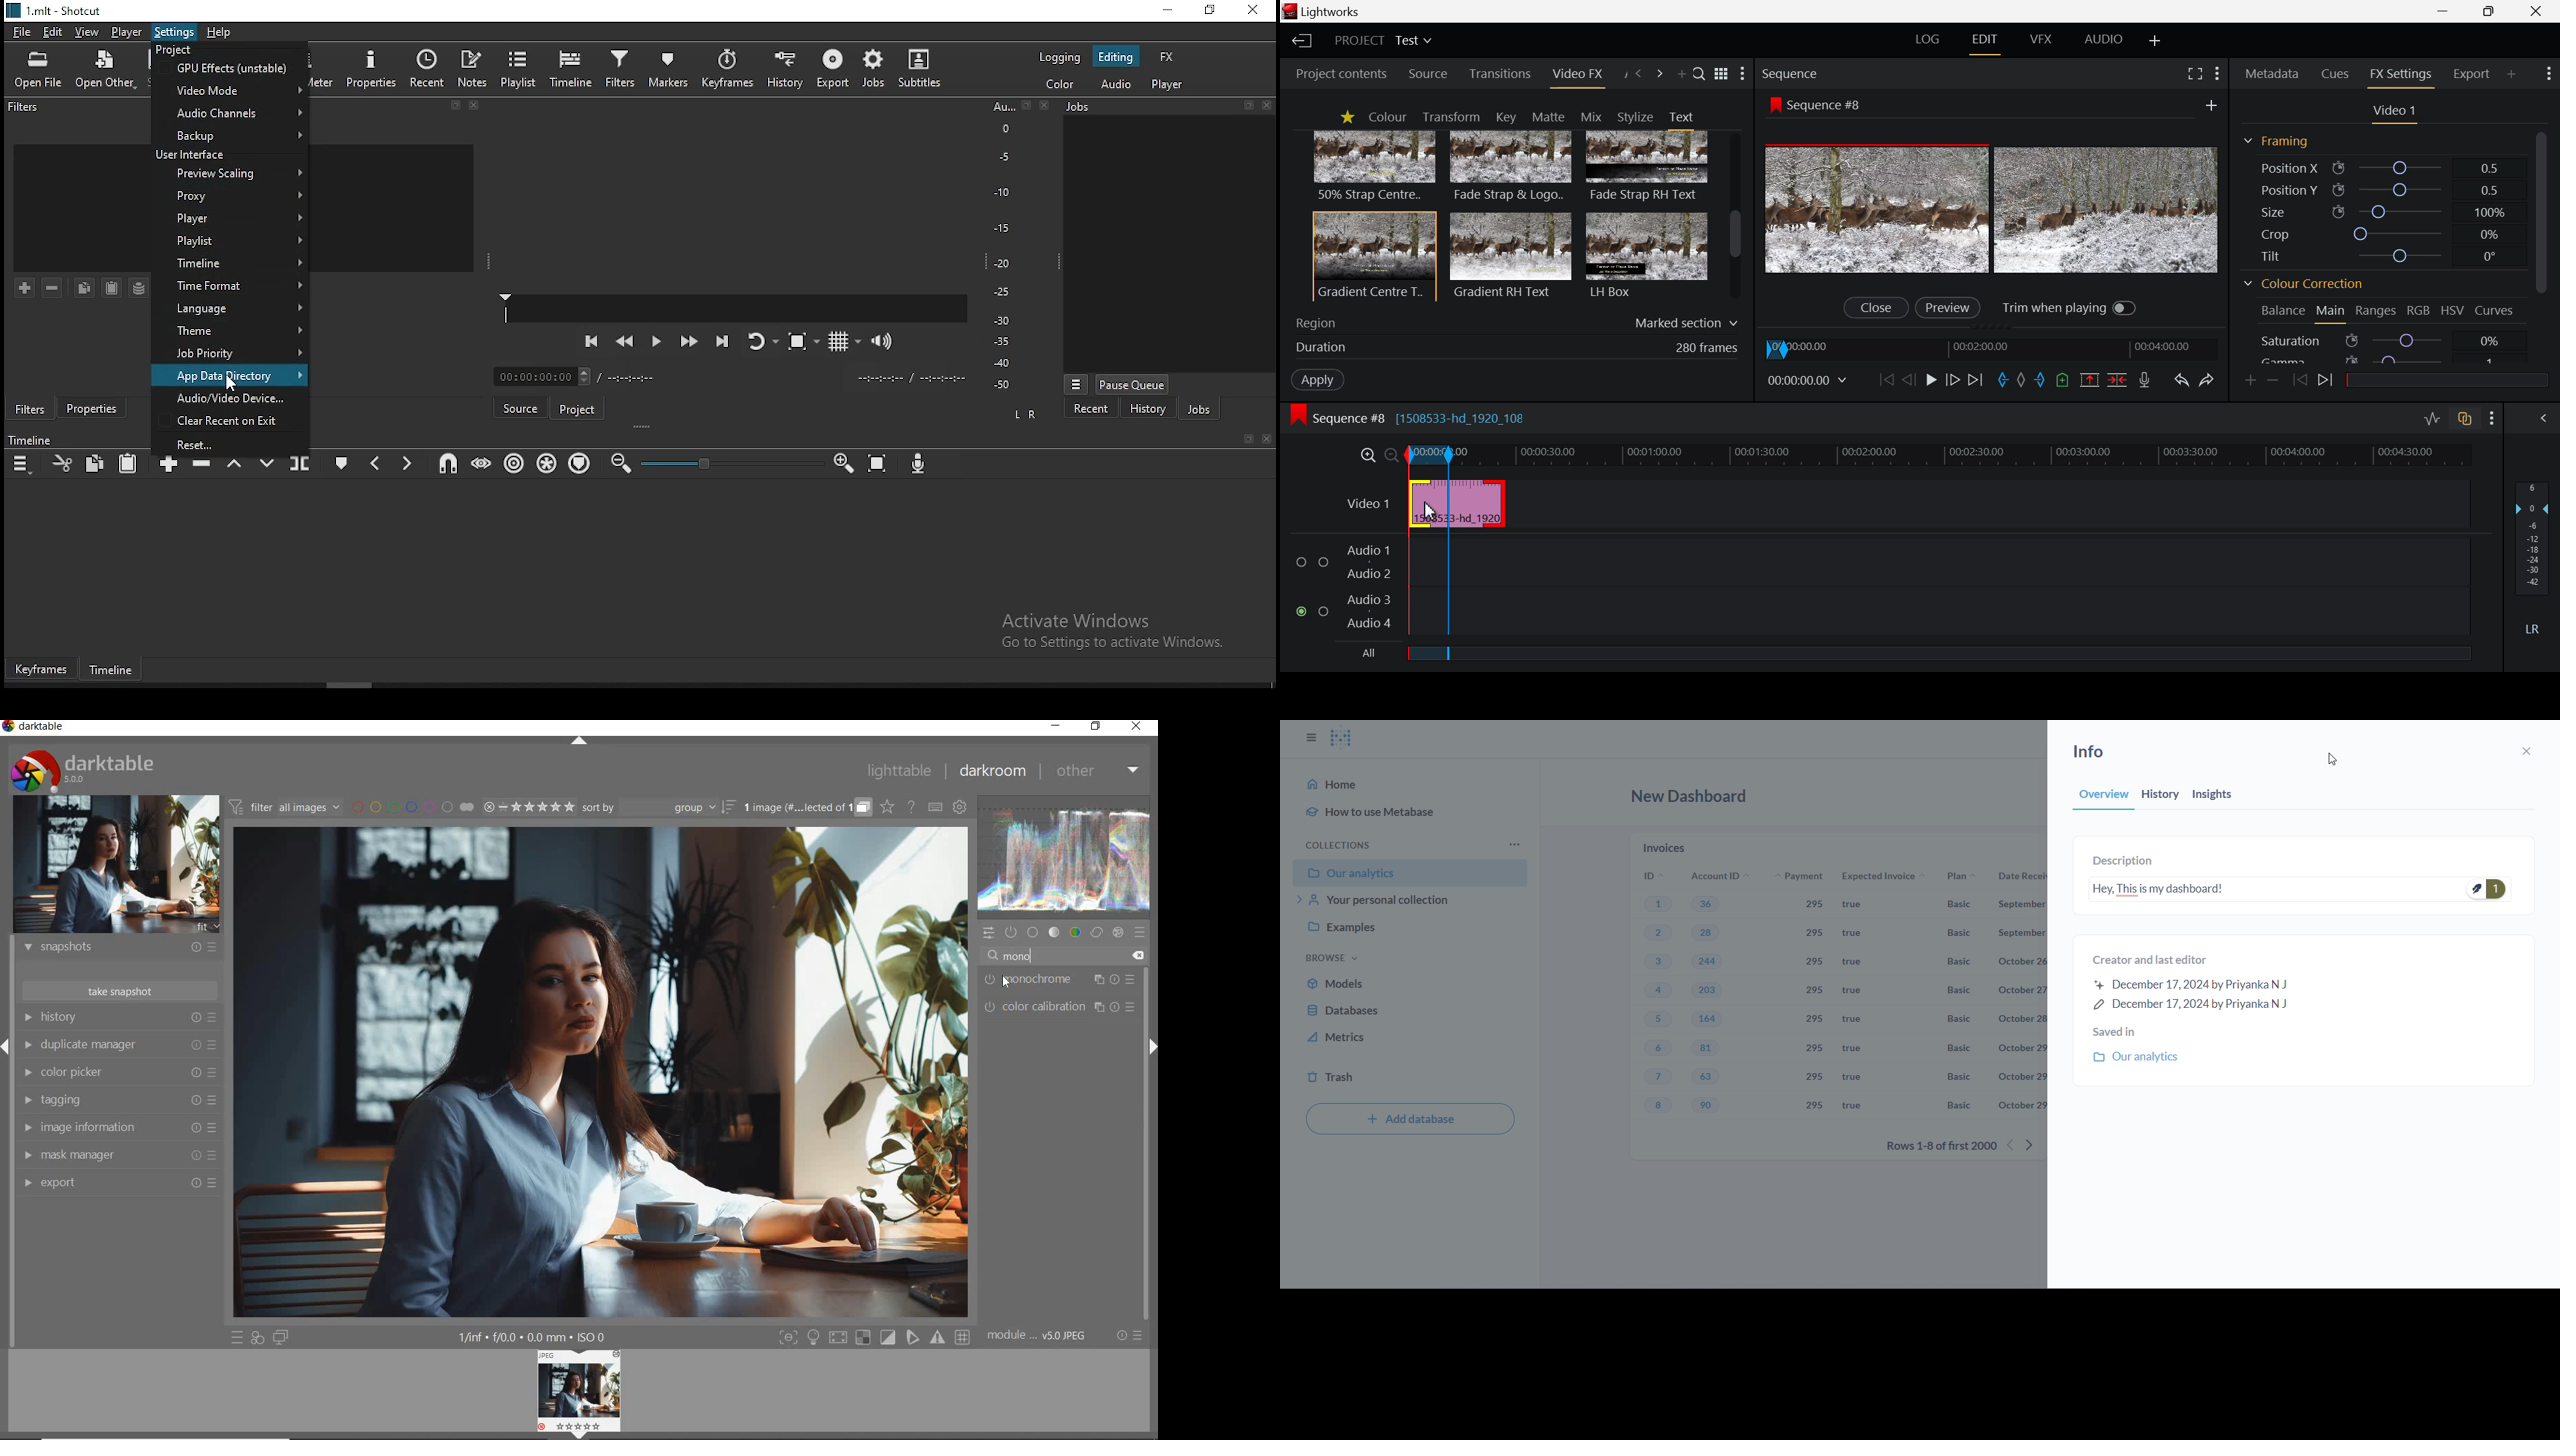 The width and height of the screenshot is (2576, 1456). What do you see at coordinates (912, 808) in the screenshot?
I see `enable online help` at bounding box center [912, 808].